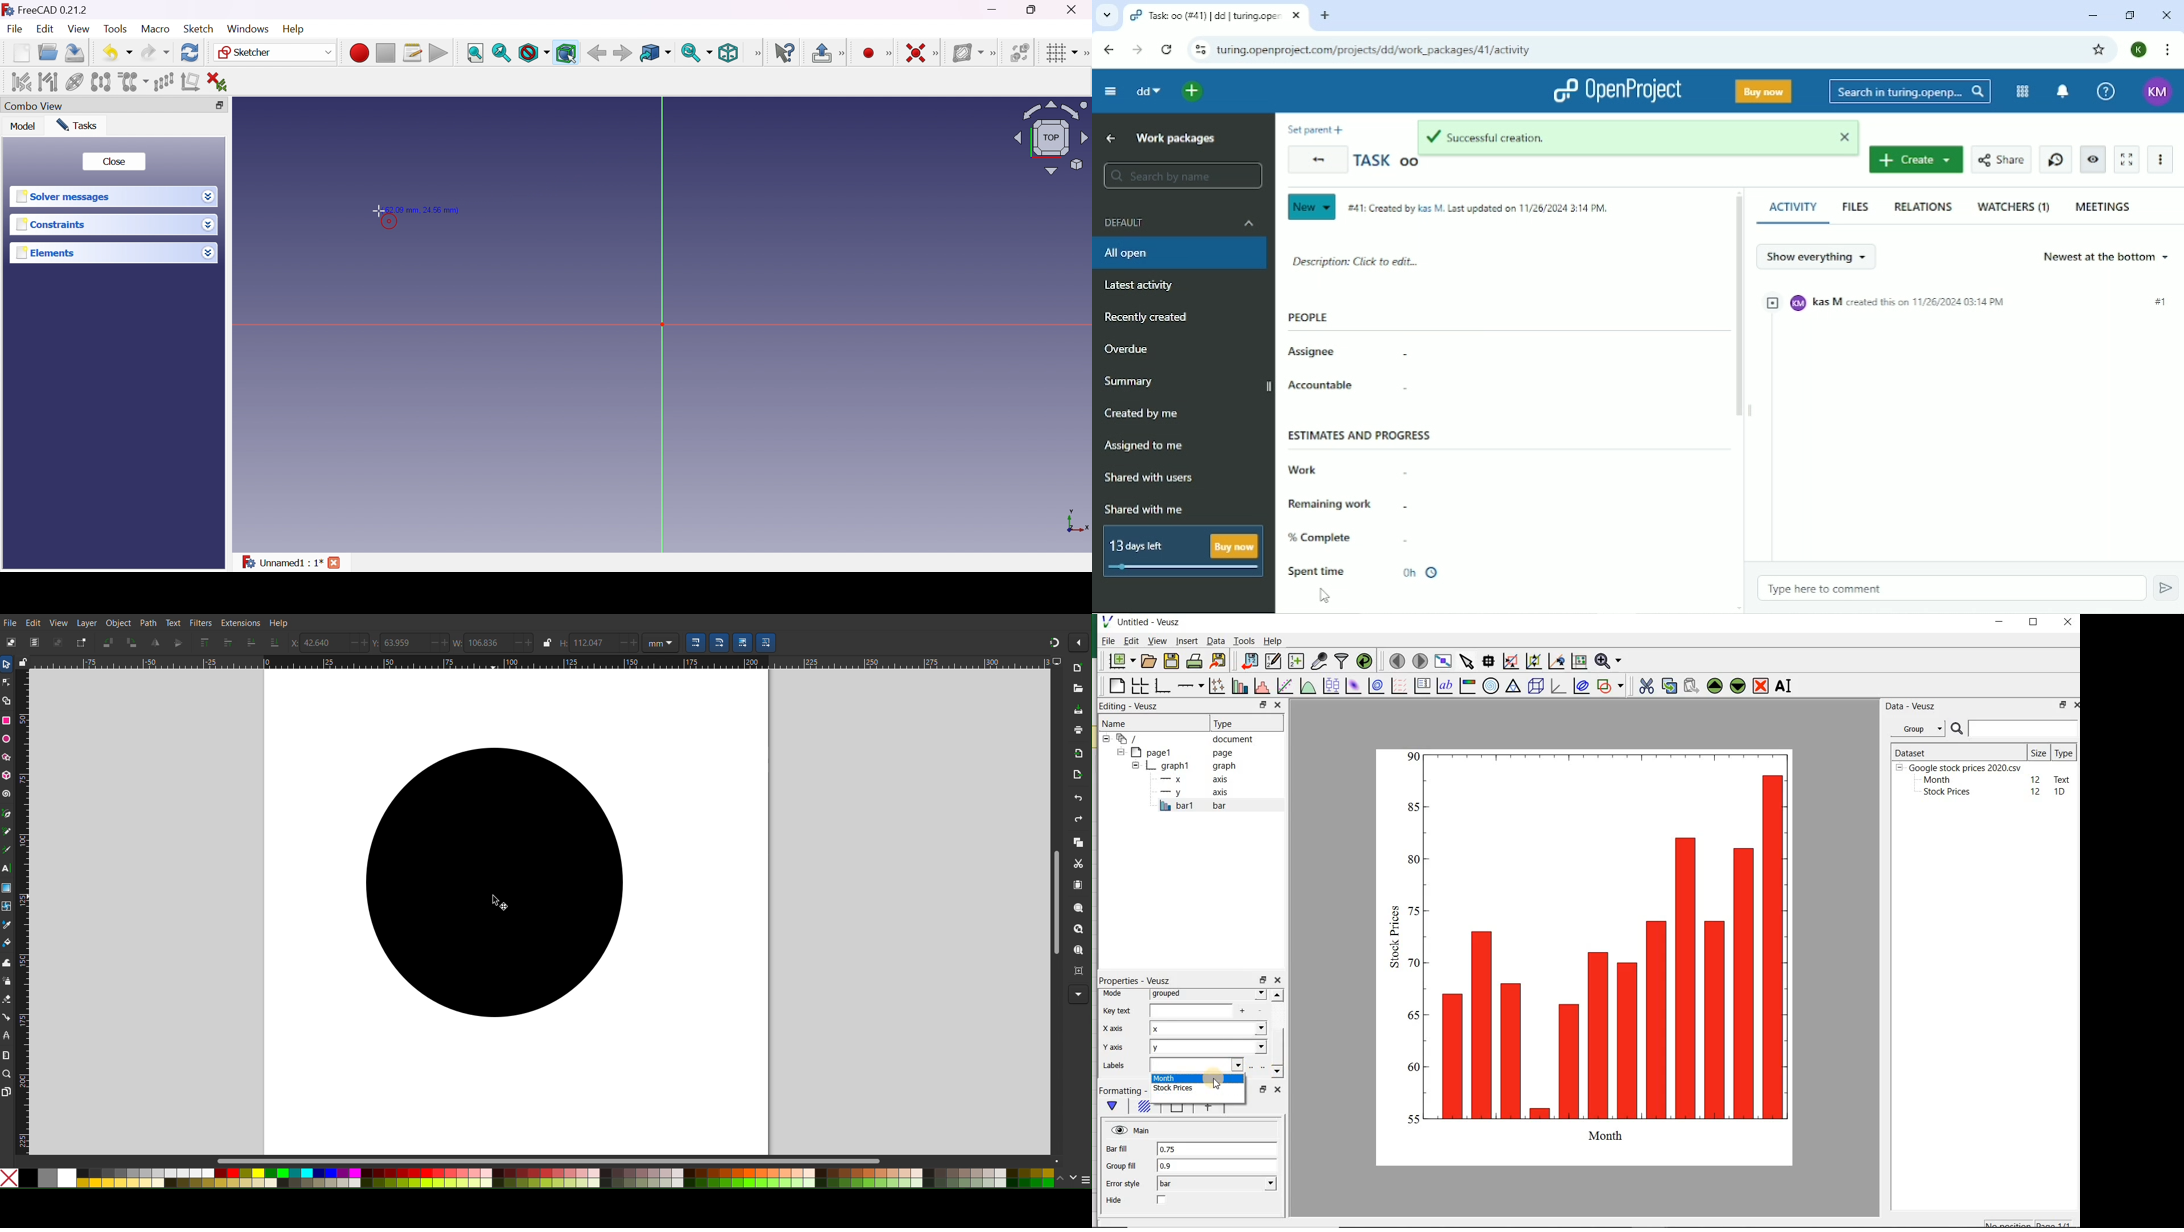 The height and width of the screenshot is (1232, 2184). What do you see at coordinates (719, 643) in the screenshot?
I see `Scaling Option 2` at bounding box center [719, 643].